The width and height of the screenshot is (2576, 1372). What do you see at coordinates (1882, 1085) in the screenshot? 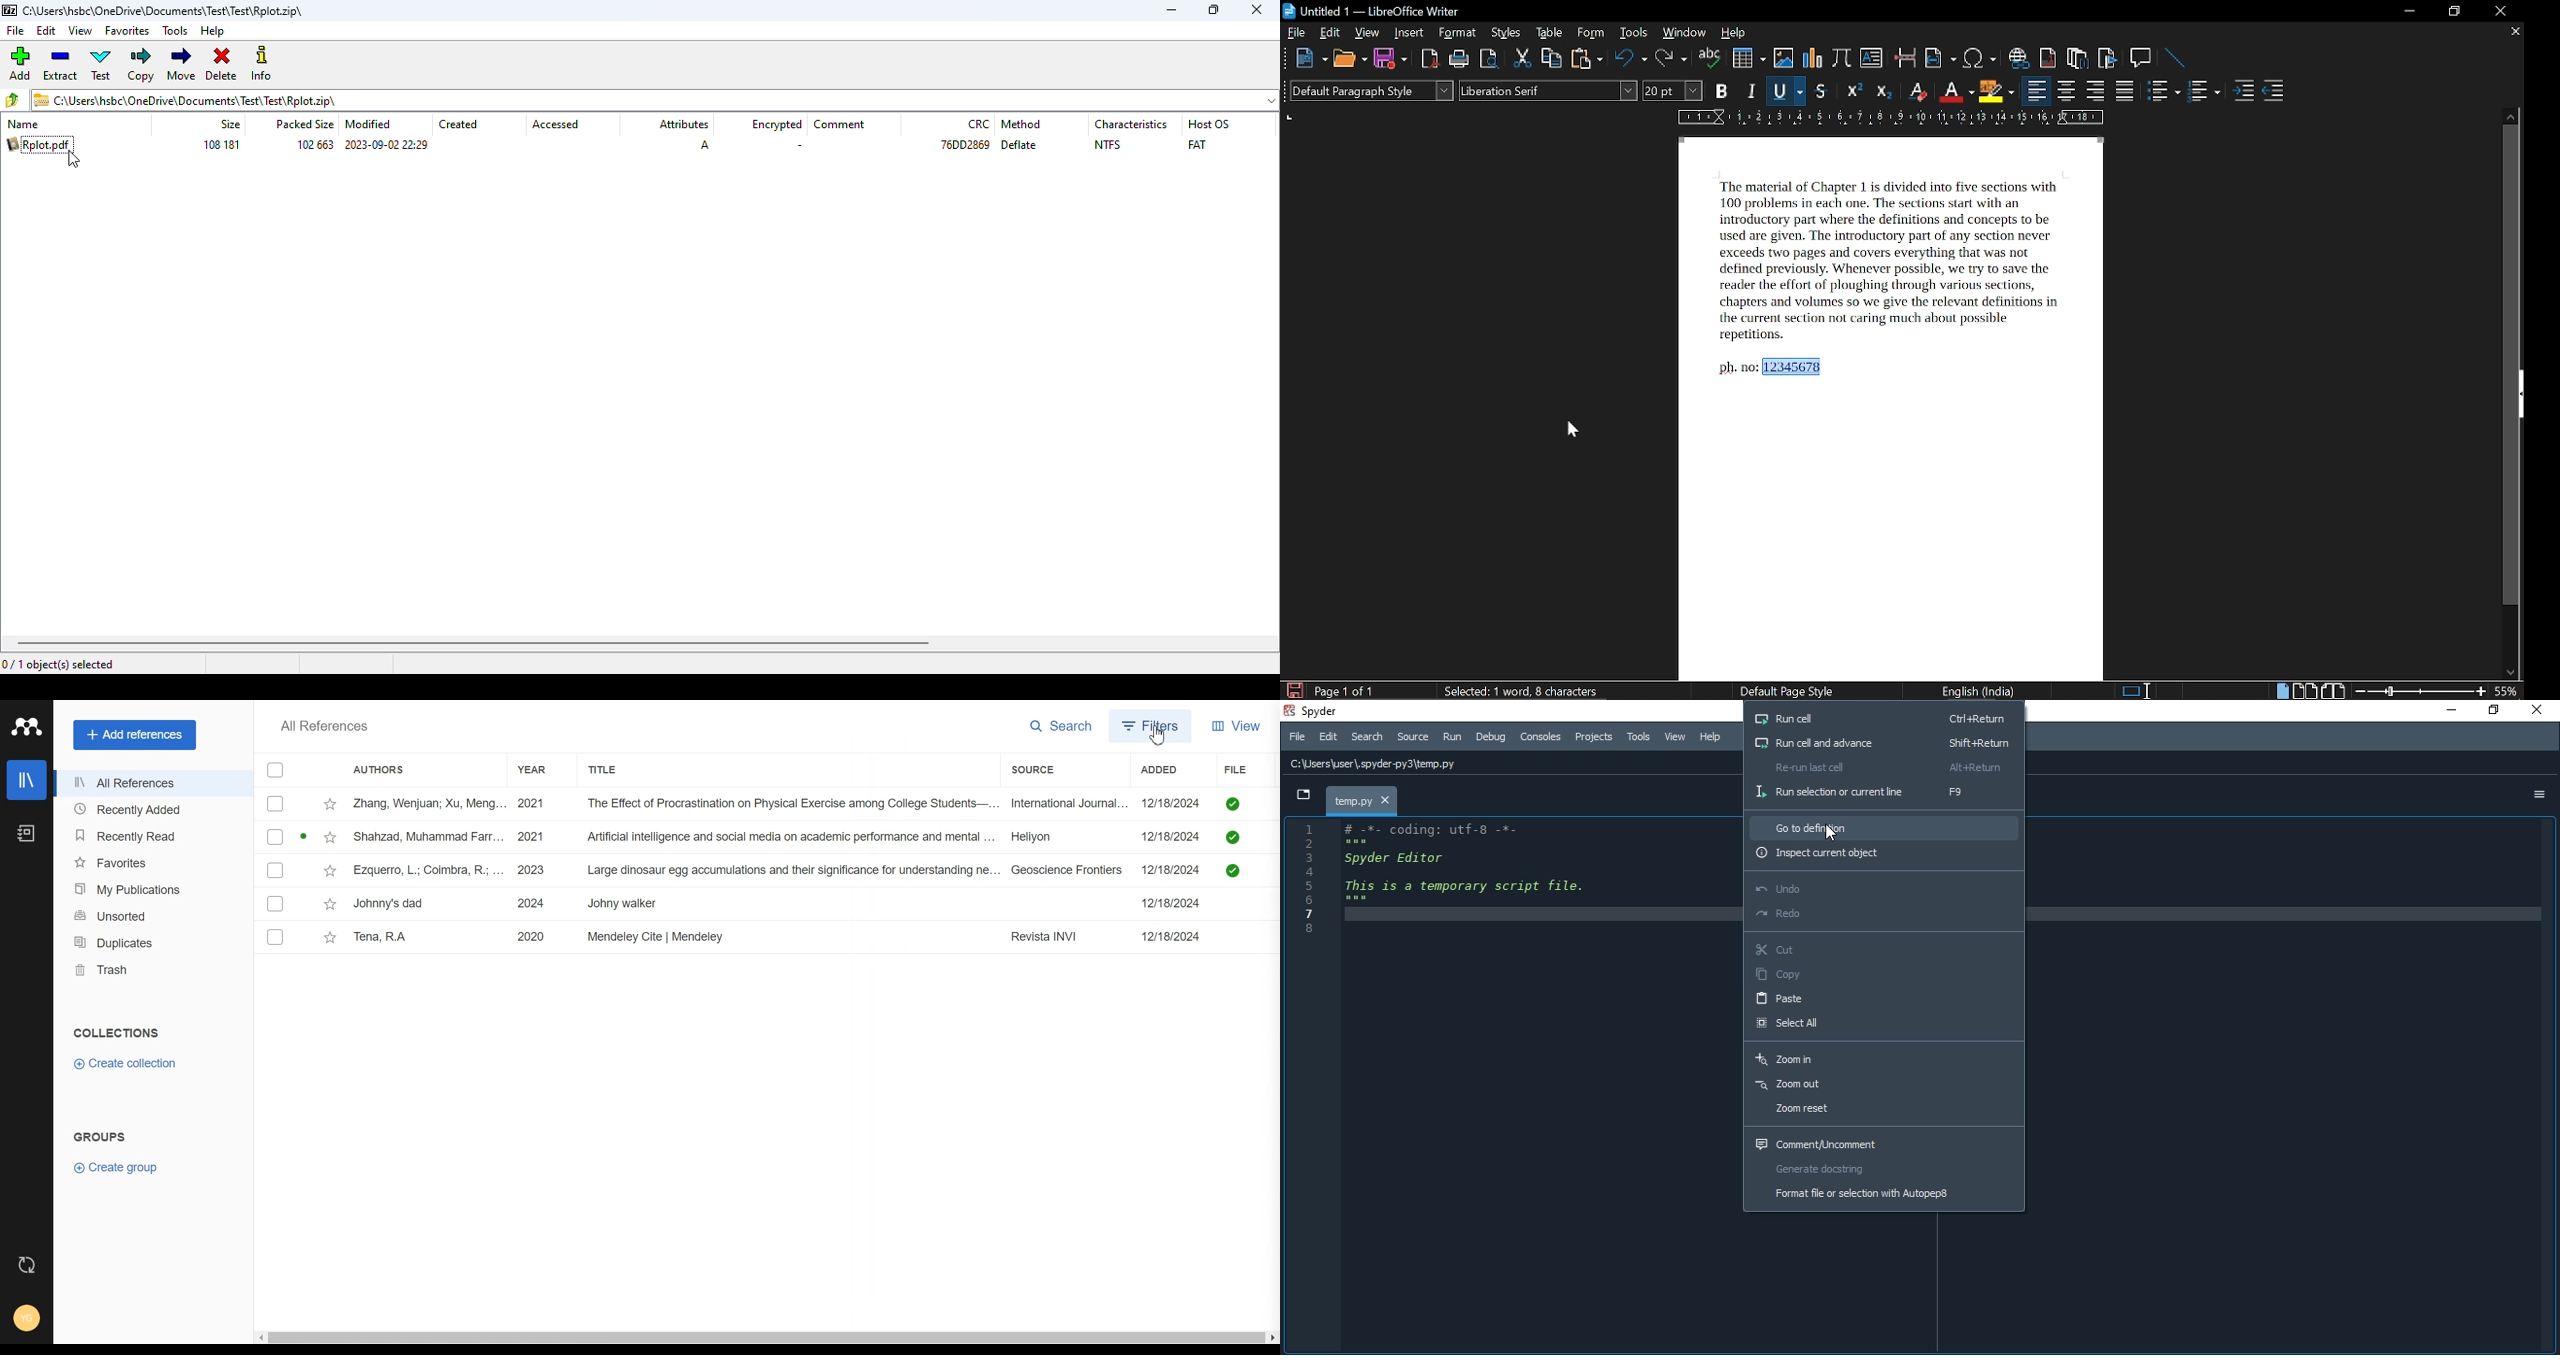
I see `Zoom out` at bounding box center [1882, 1085].